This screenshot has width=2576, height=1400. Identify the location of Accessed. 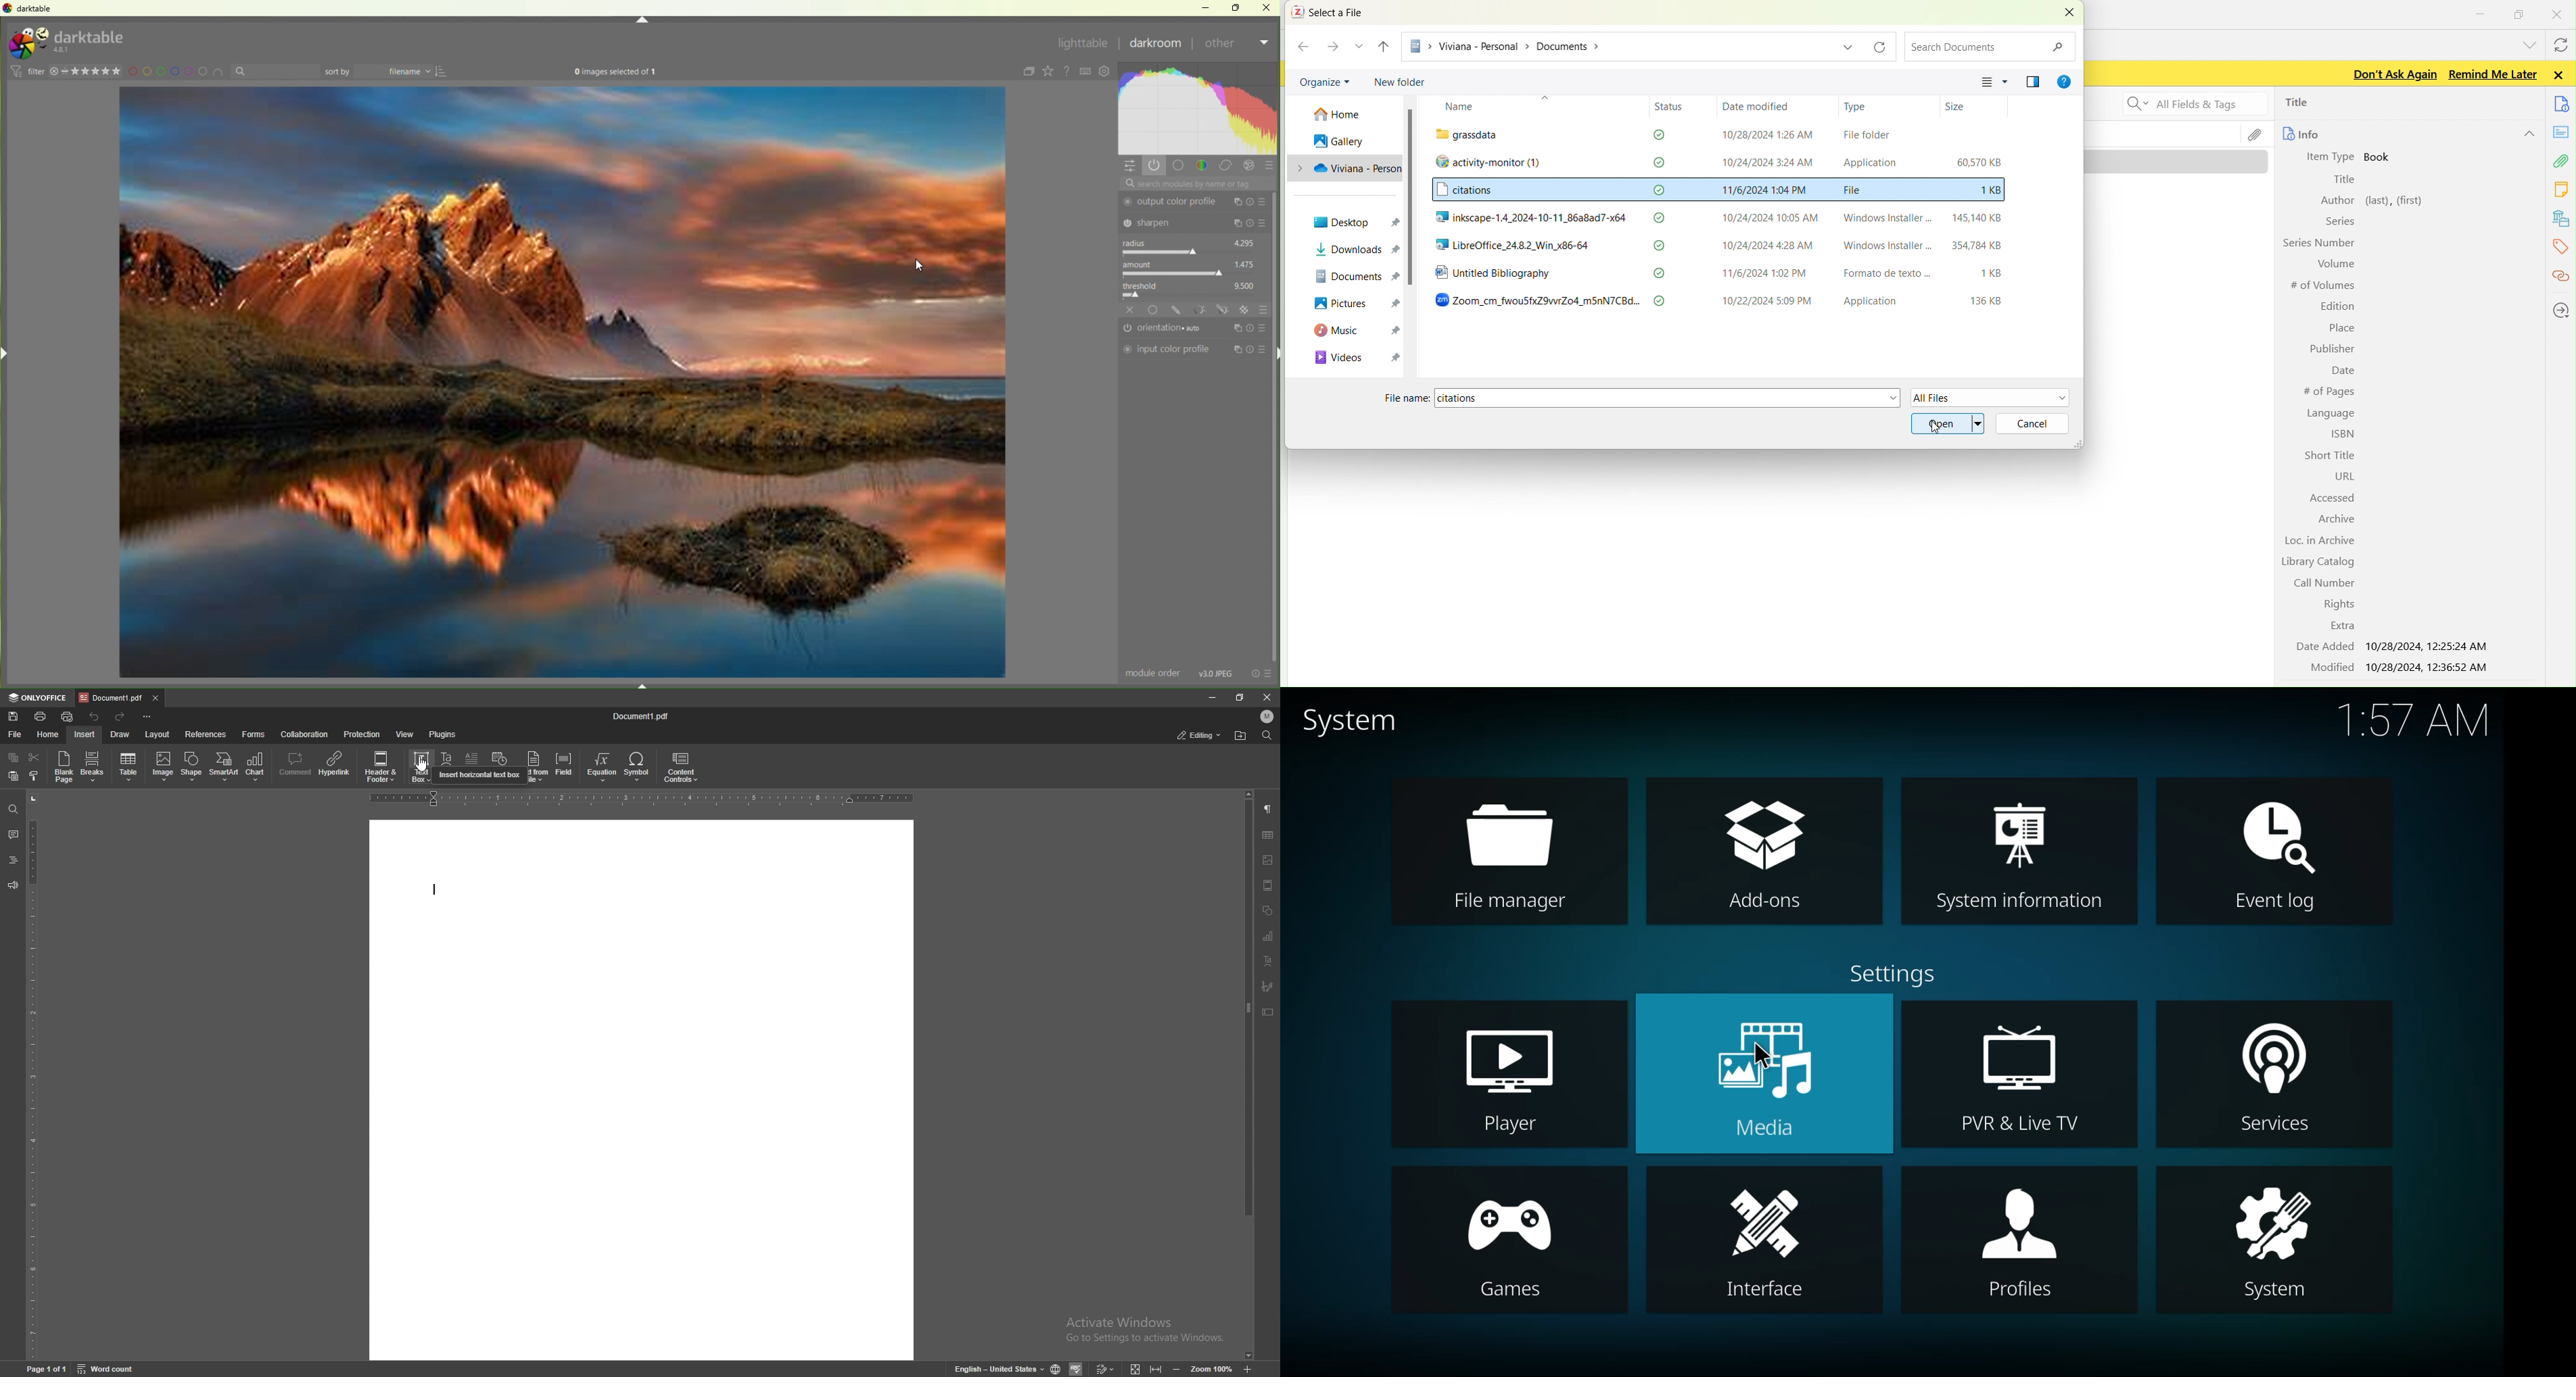
(2333, 498).